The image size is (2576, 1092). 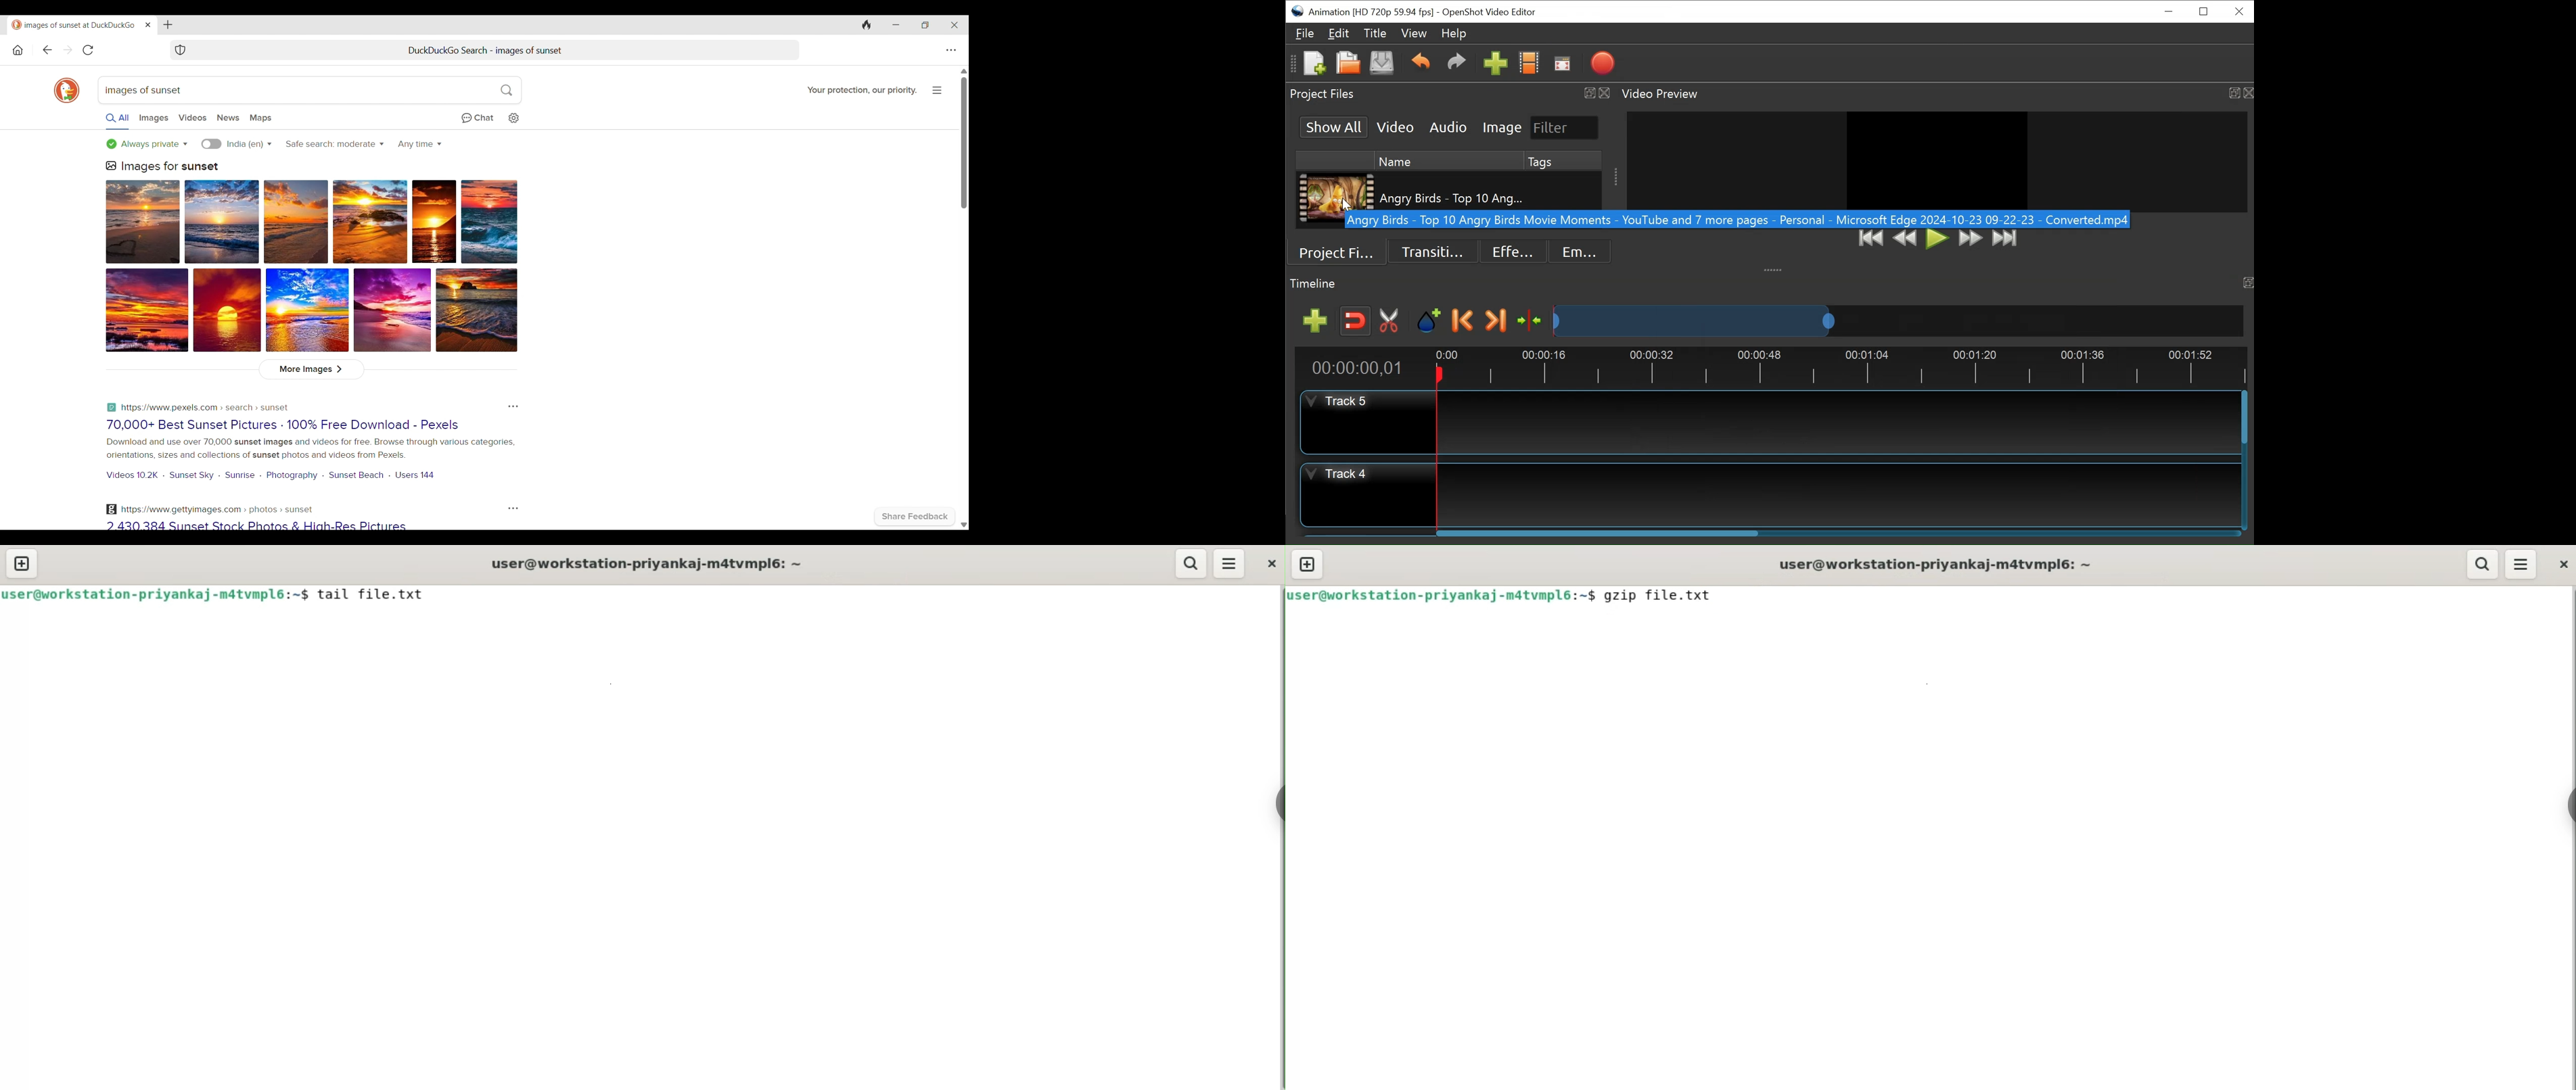 I want to click on Add new tab, so click(x=169, y=25).